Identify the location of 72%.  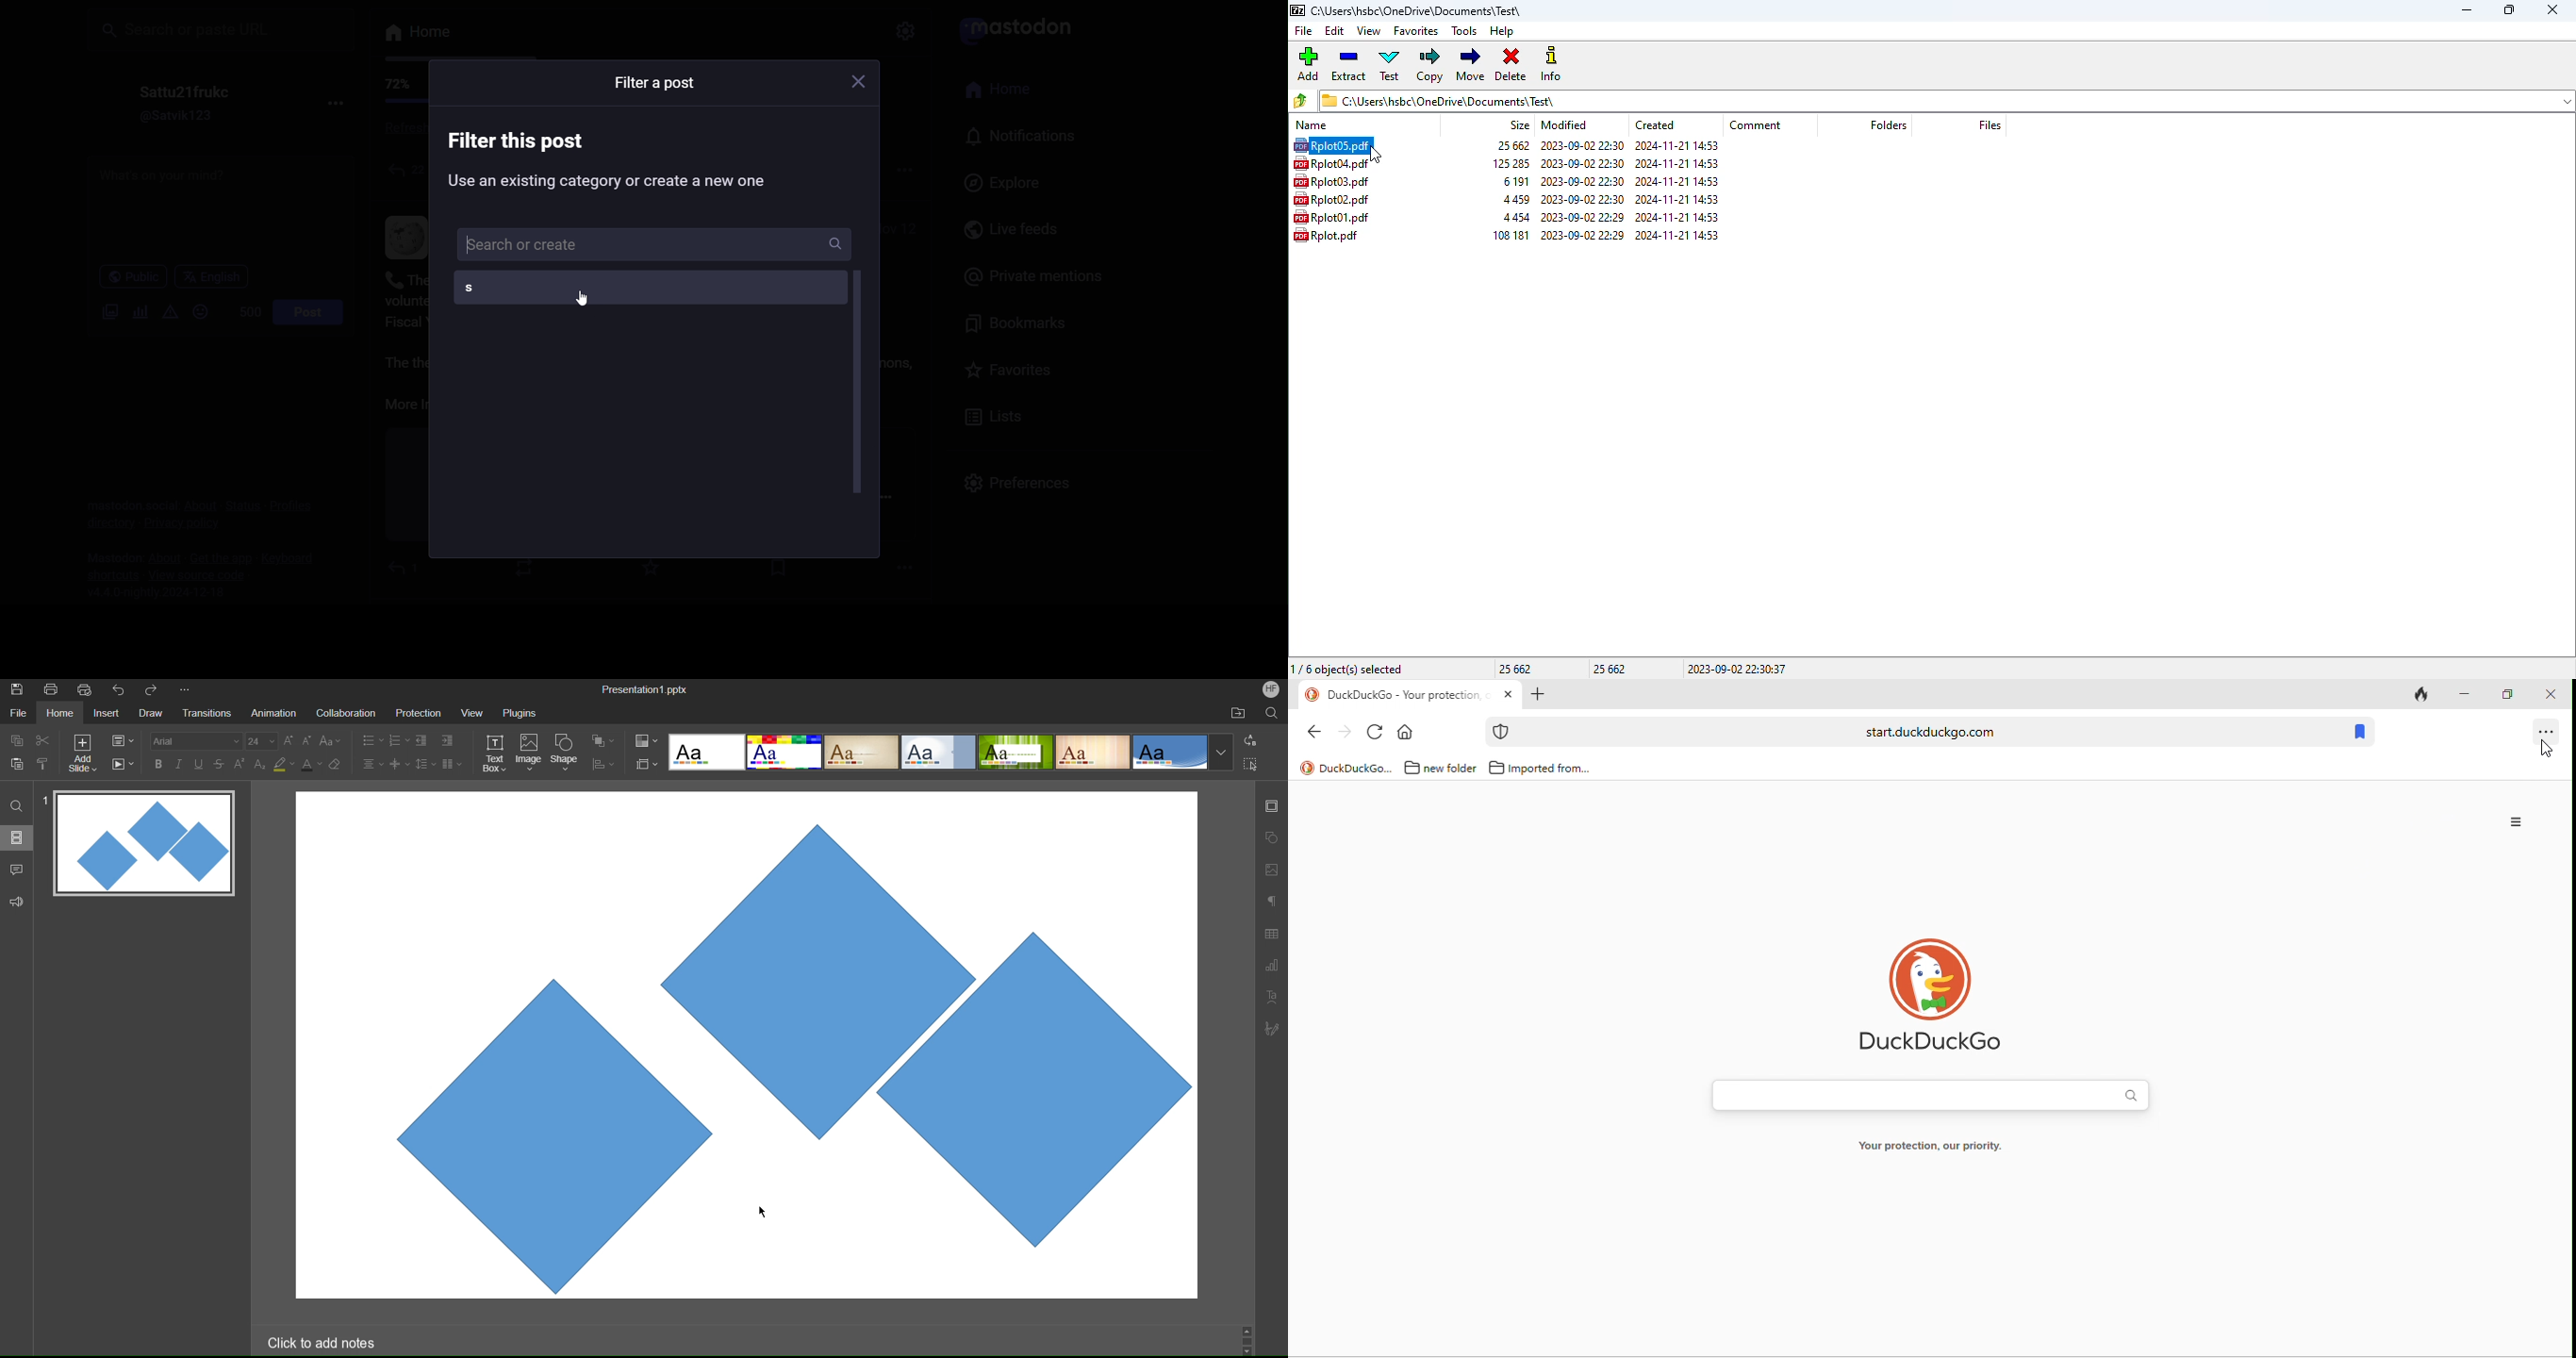
(395, 85).